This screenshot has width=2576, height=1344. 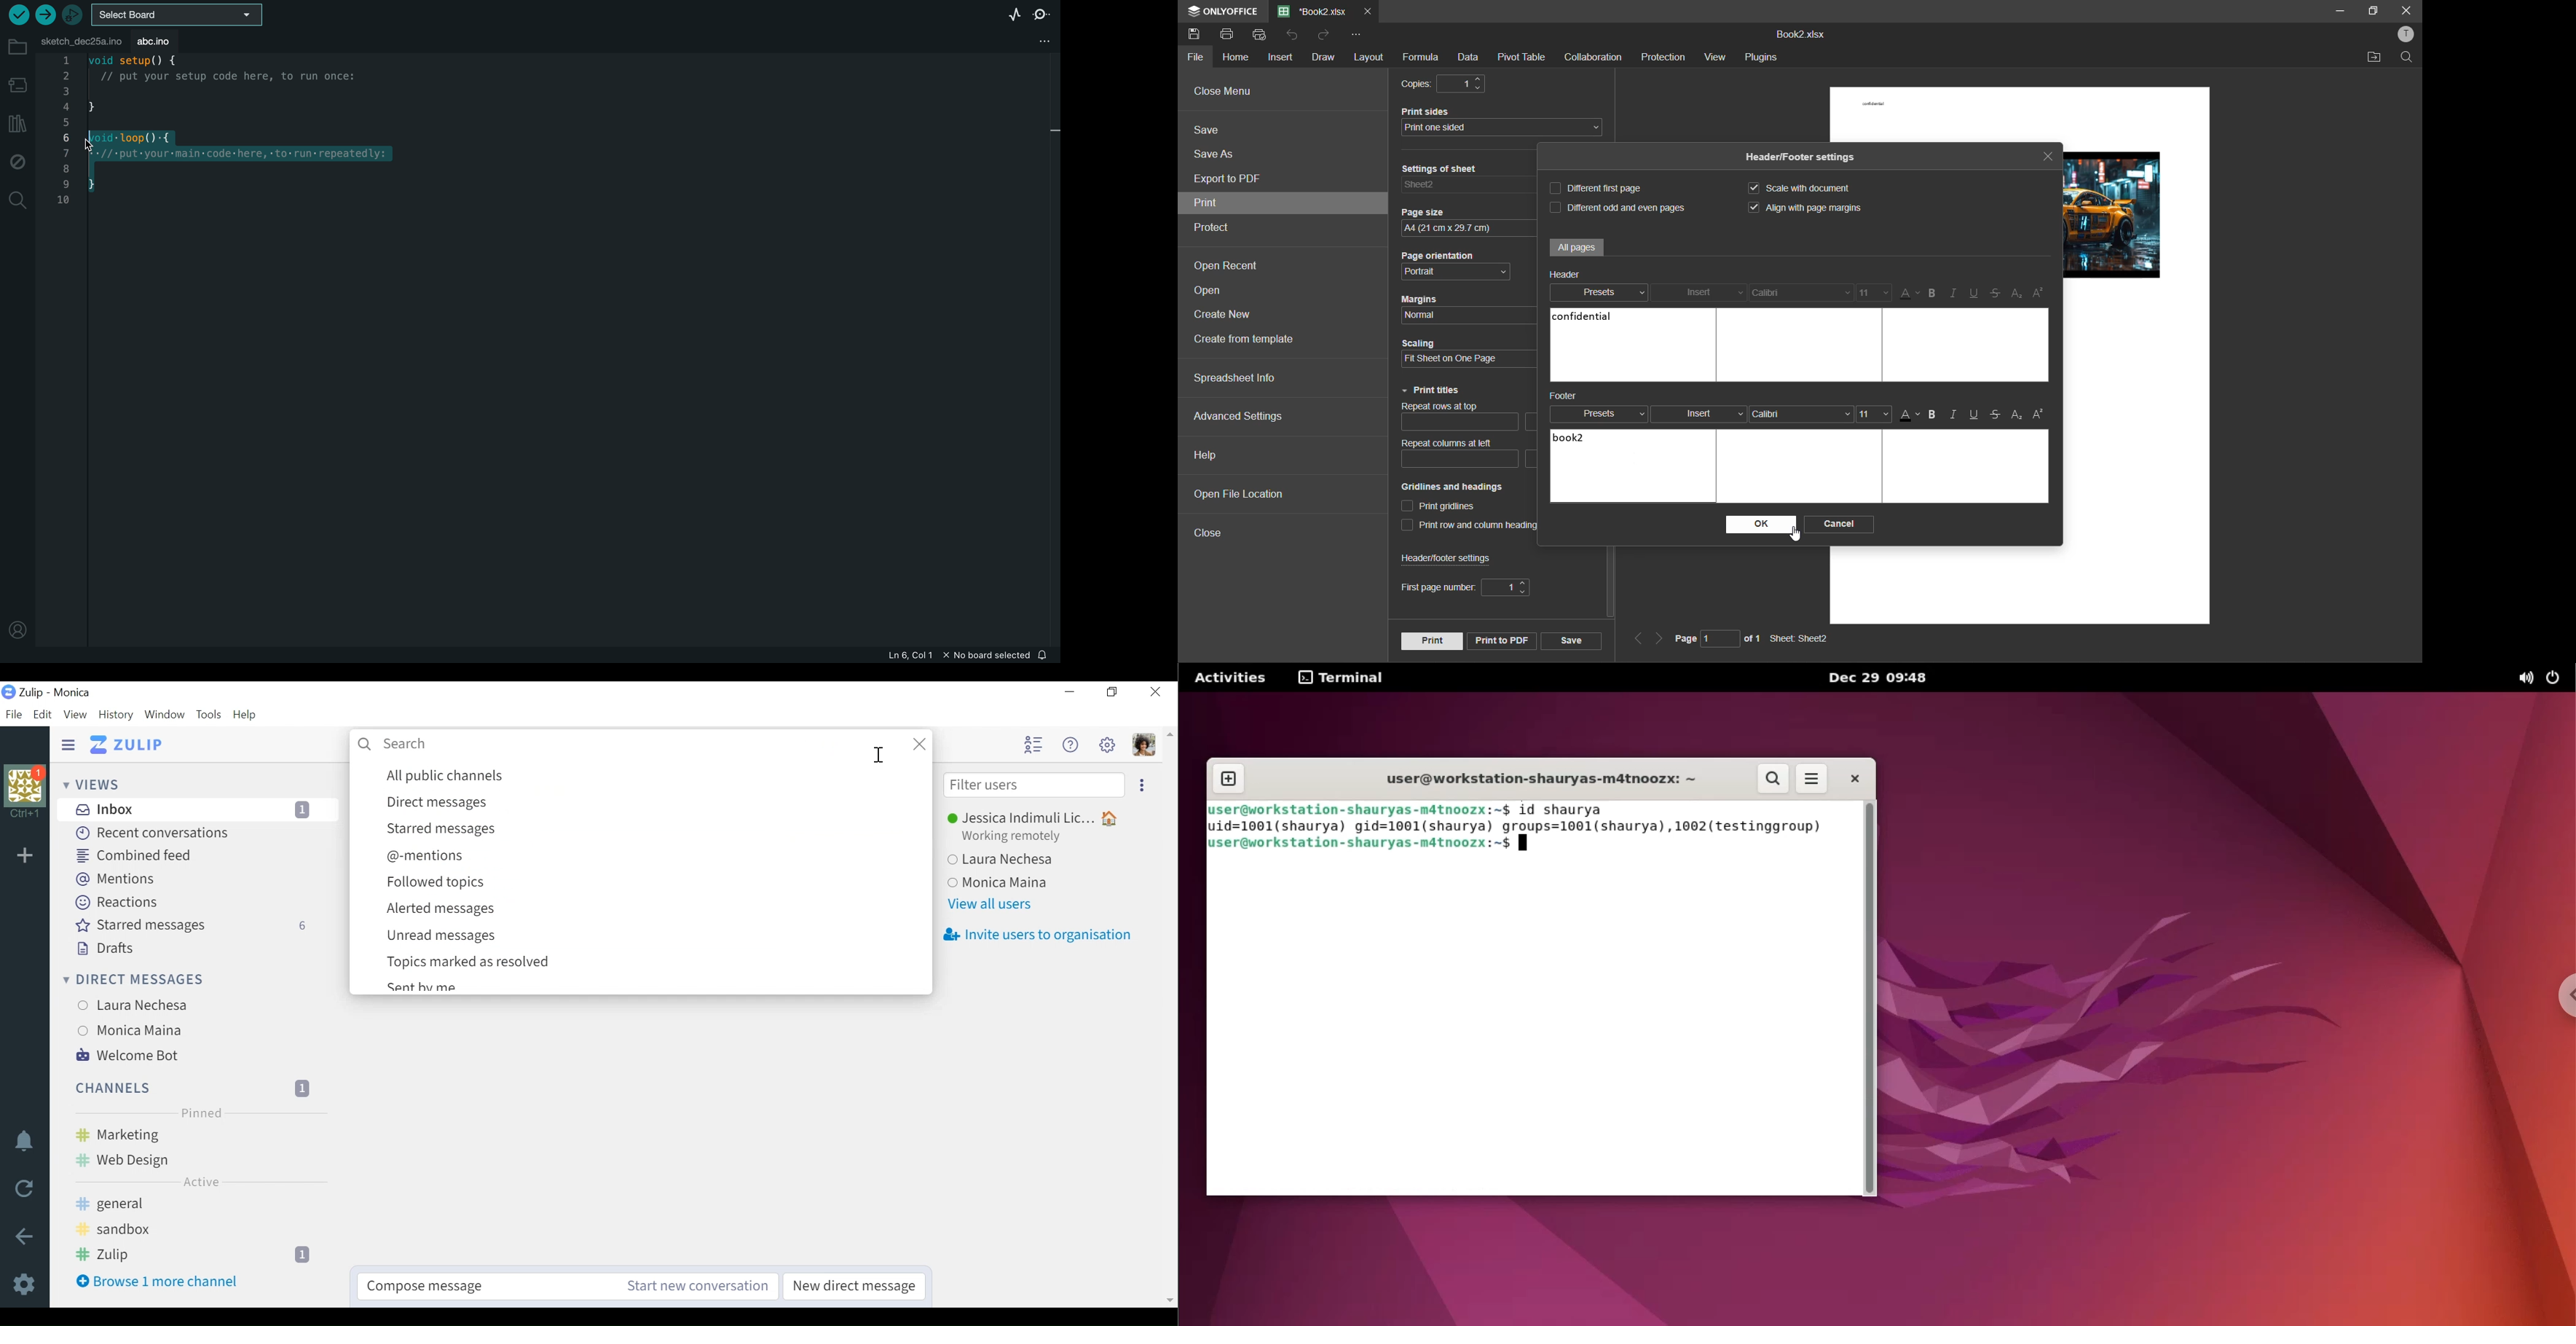 I want to click on verify, so click(x=17, y=14).